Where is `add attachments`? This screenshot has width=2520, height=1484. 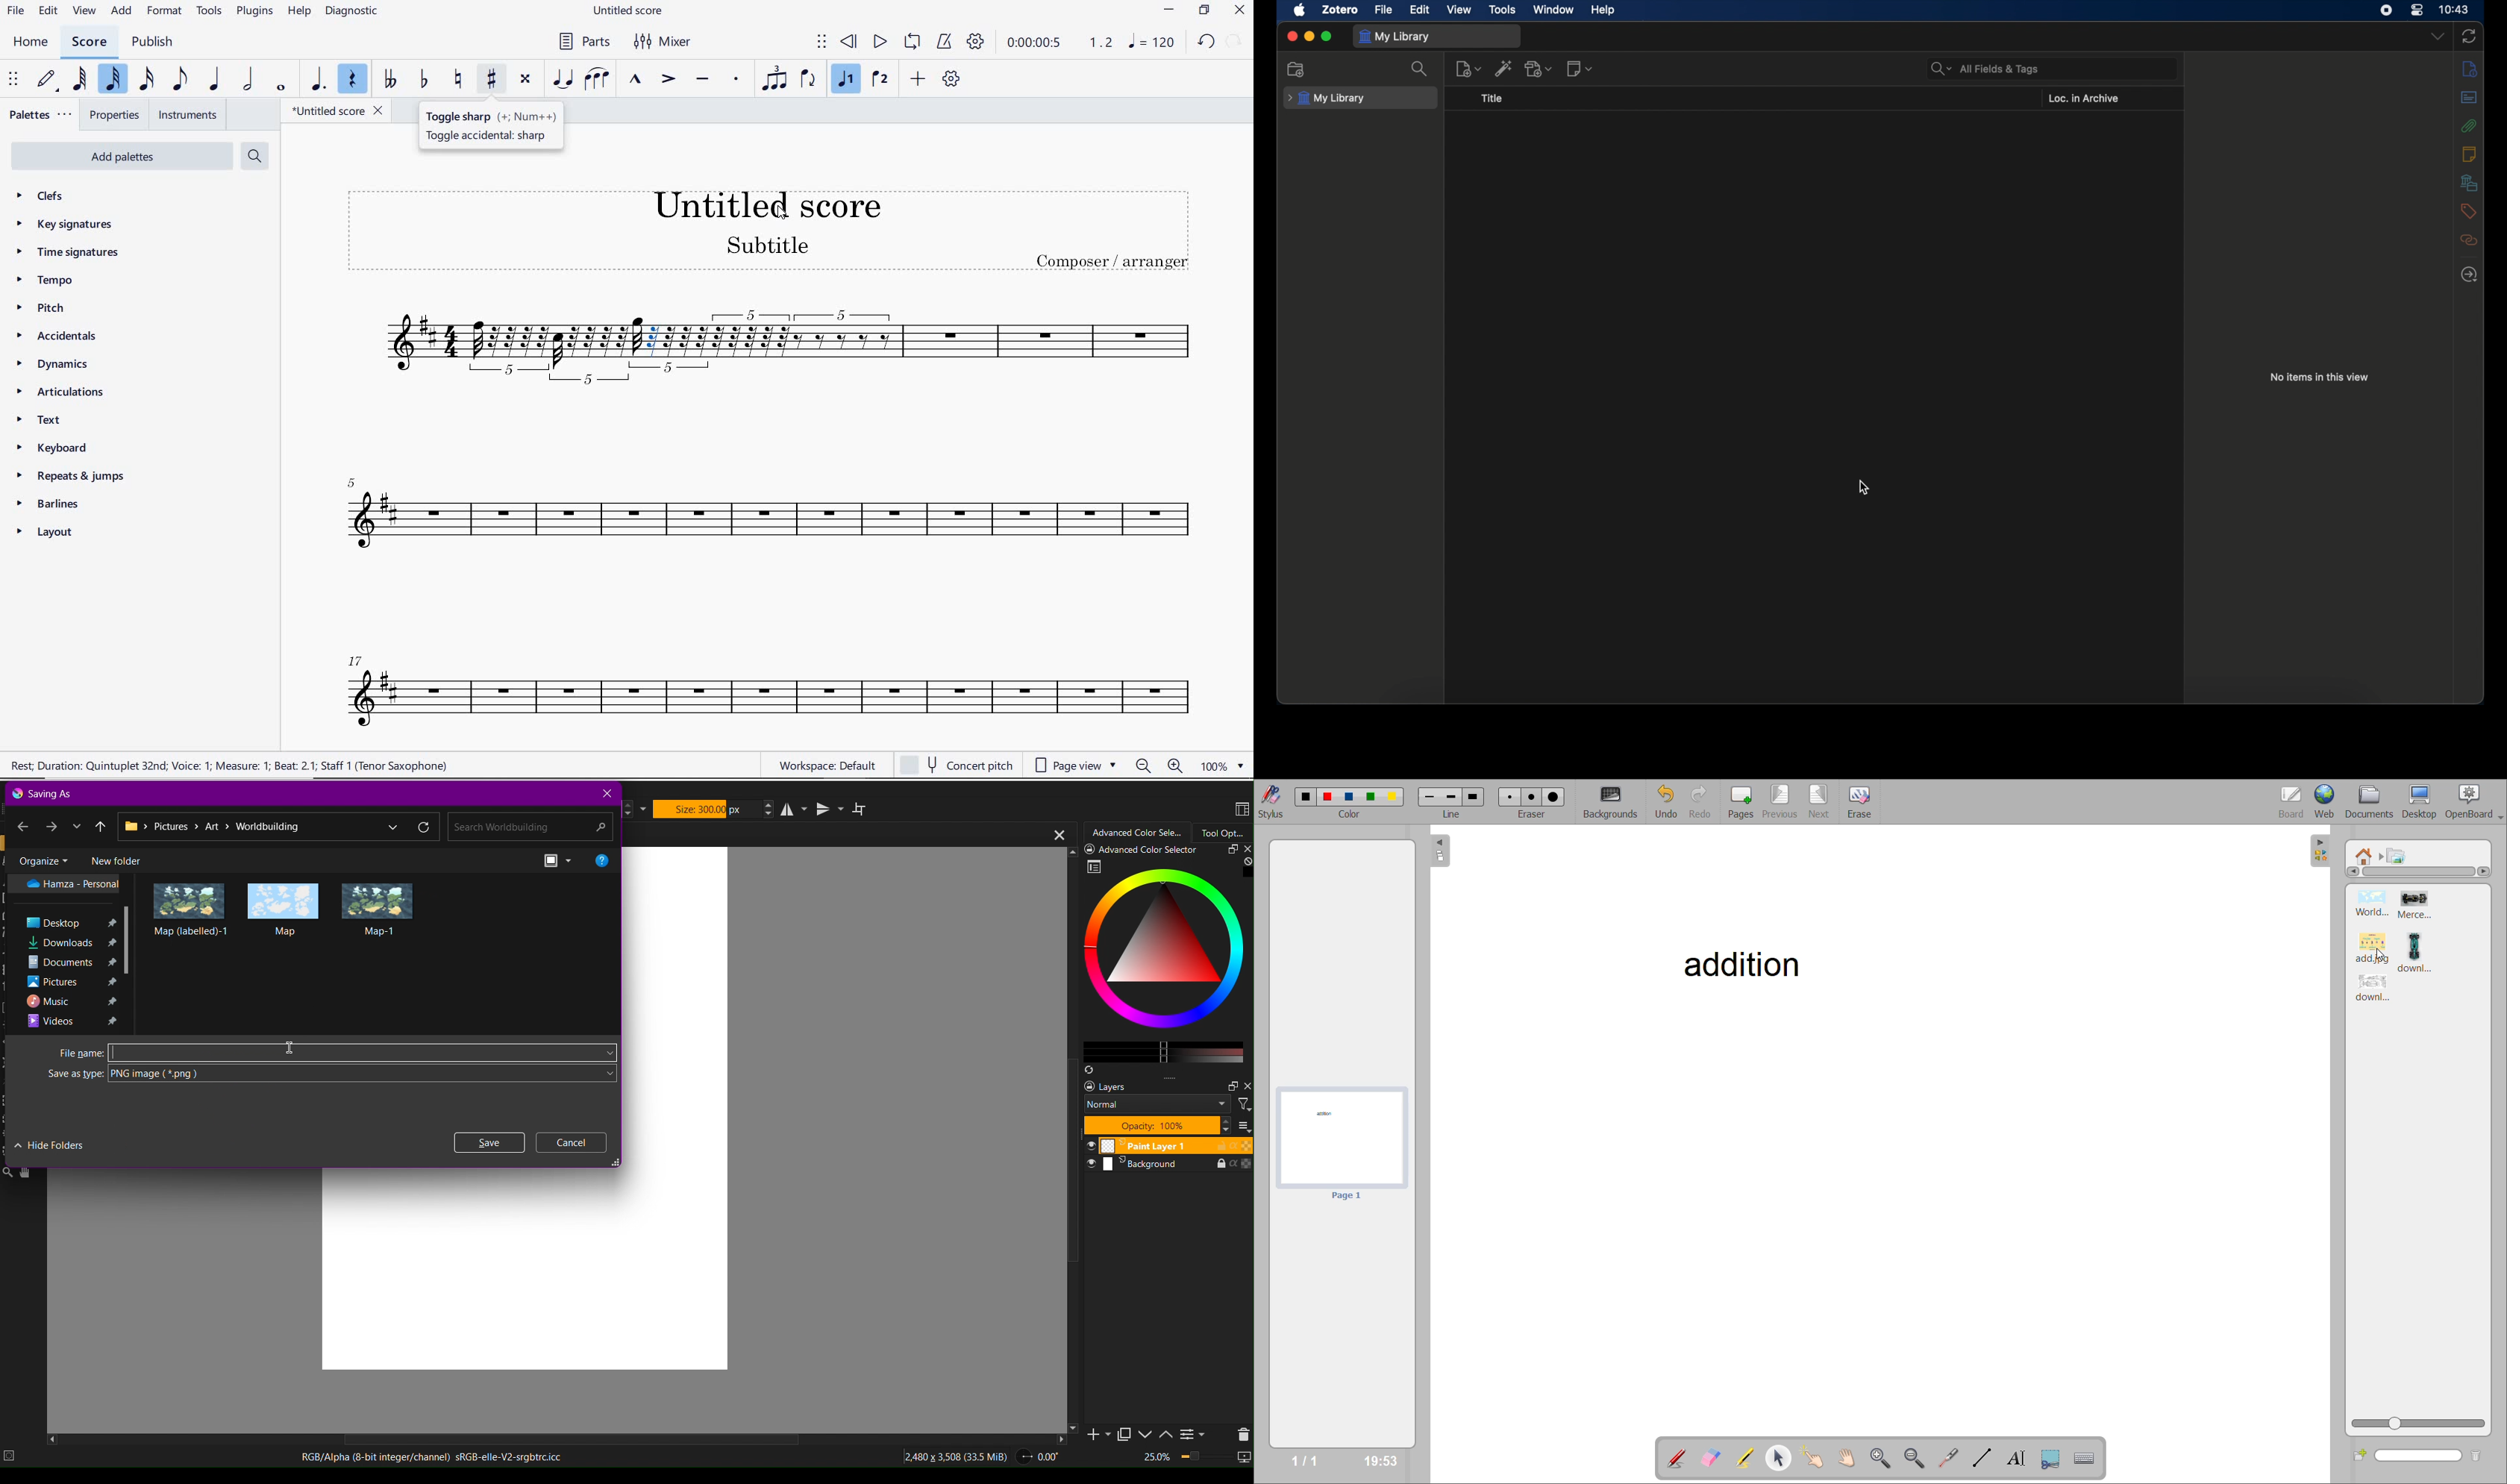 add attachments is located at coordinates (1539, 68).